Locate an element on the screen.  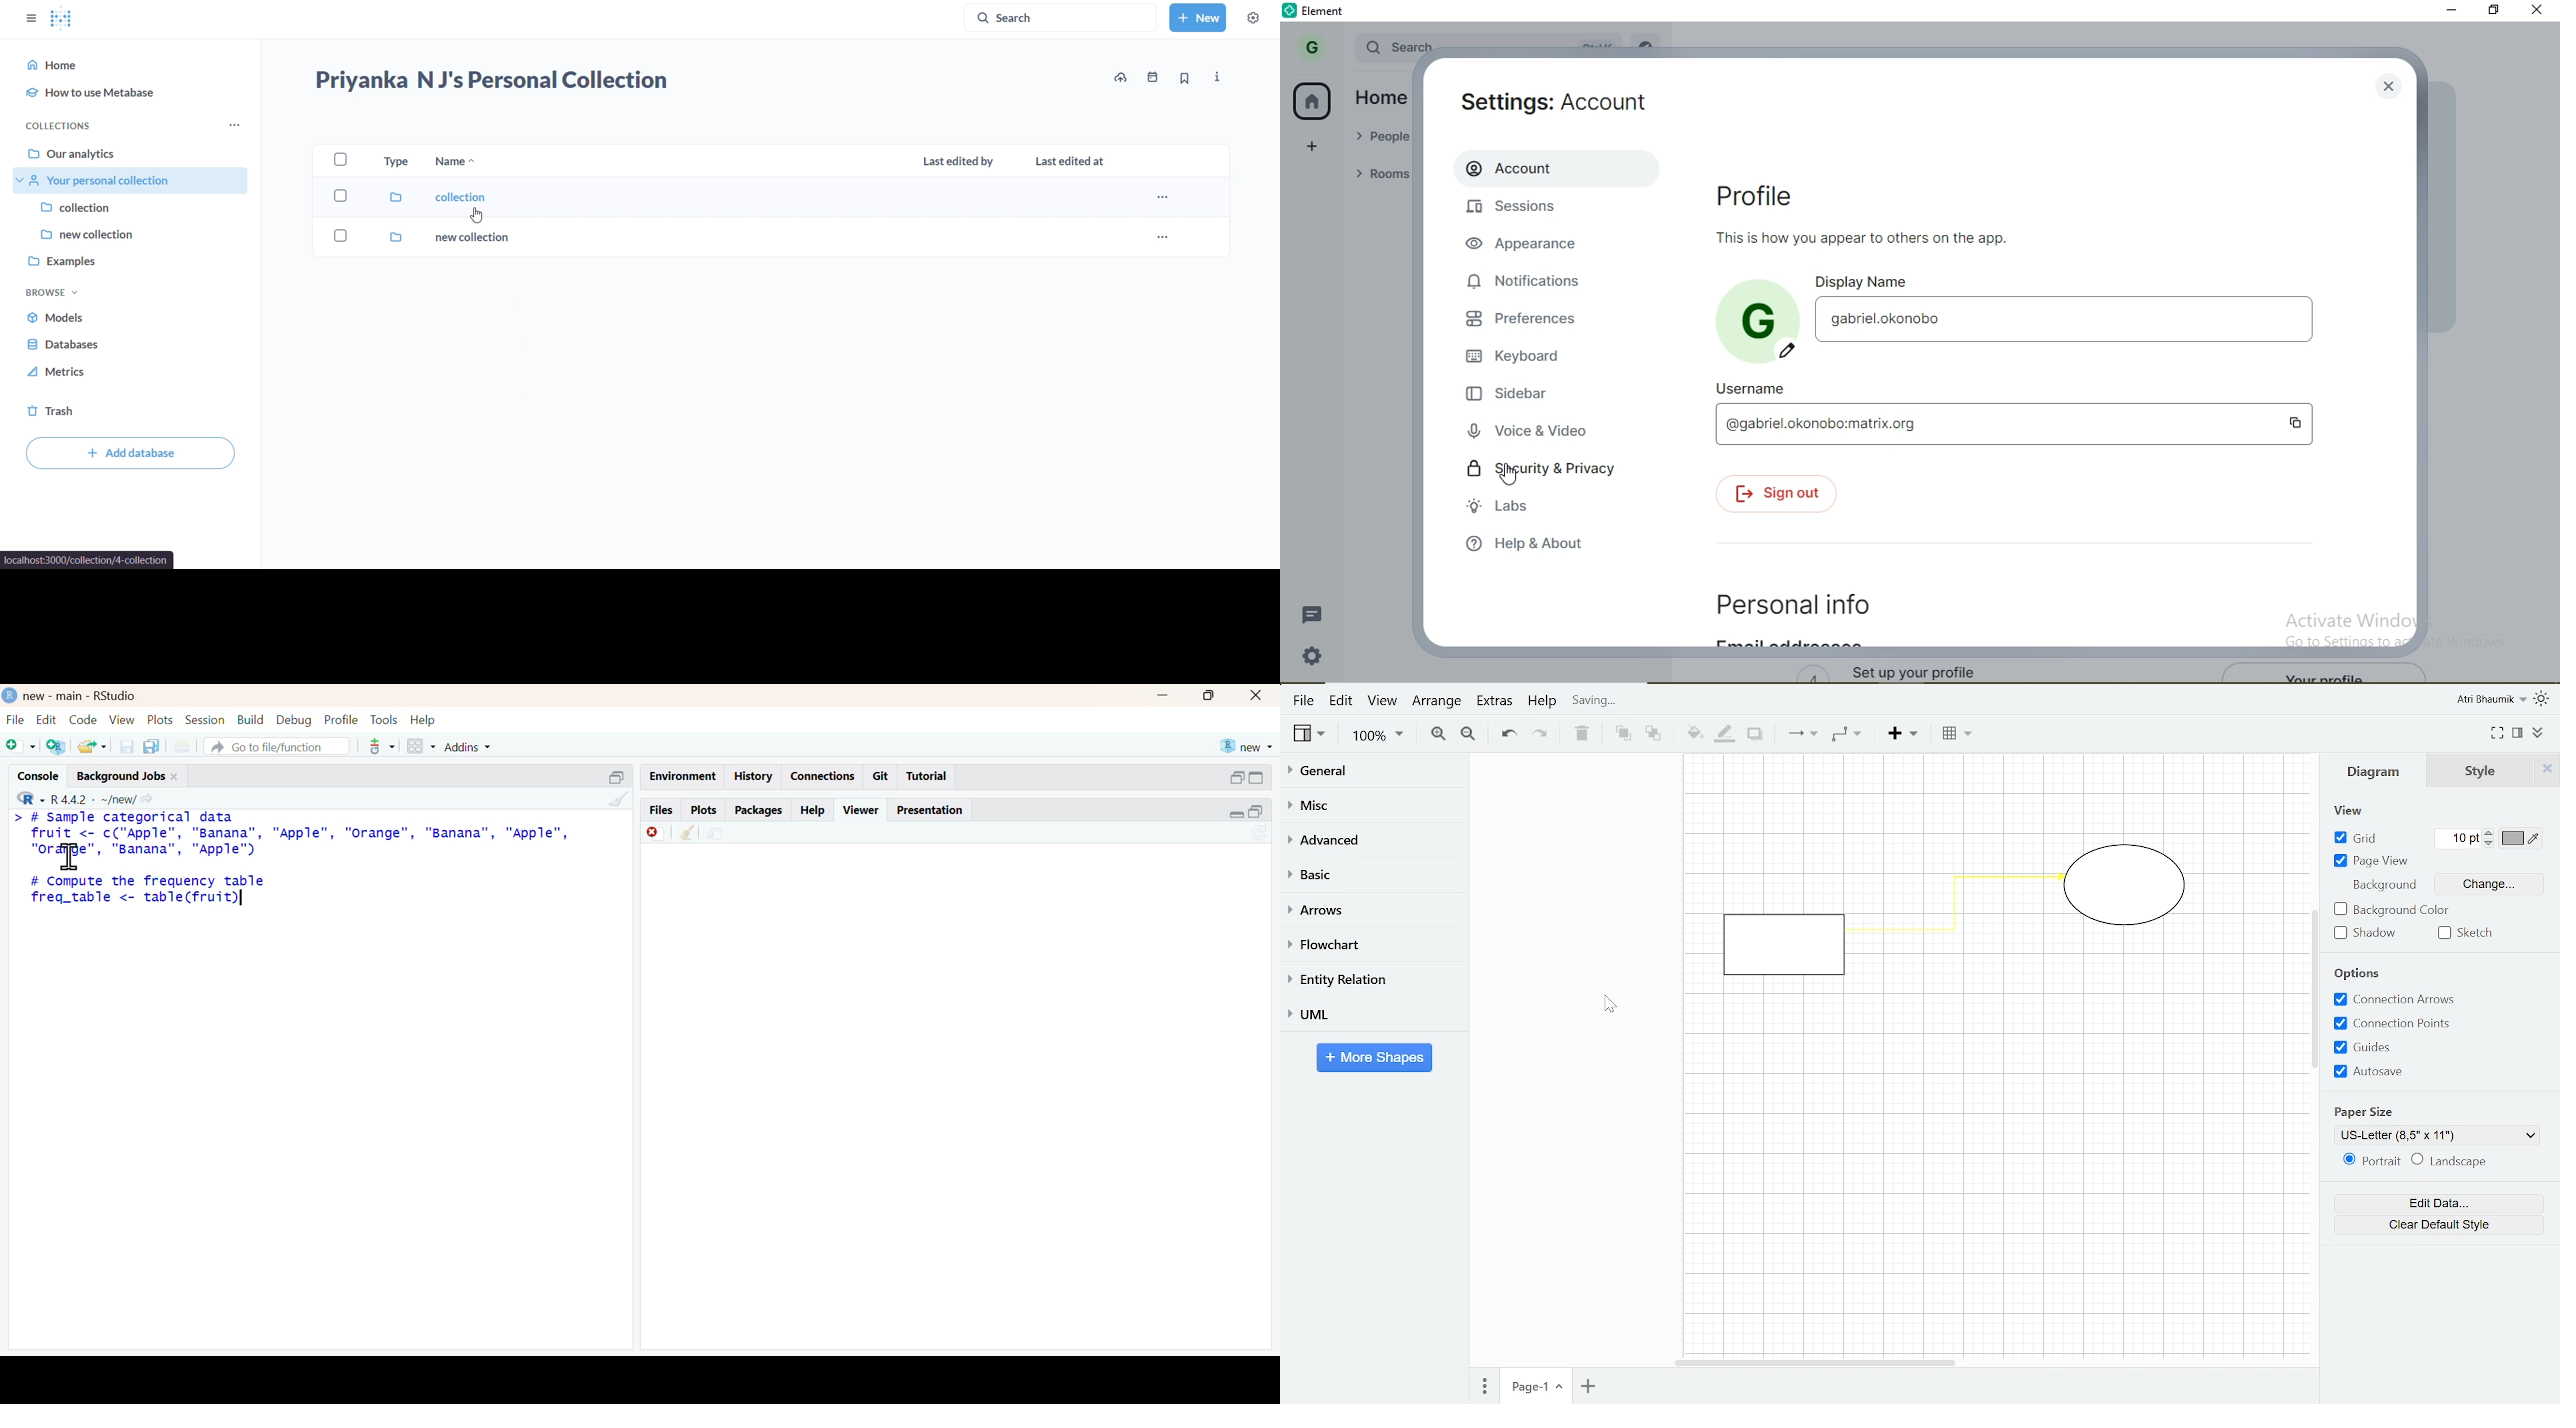
Background color is located at coordinates (2391, 909).